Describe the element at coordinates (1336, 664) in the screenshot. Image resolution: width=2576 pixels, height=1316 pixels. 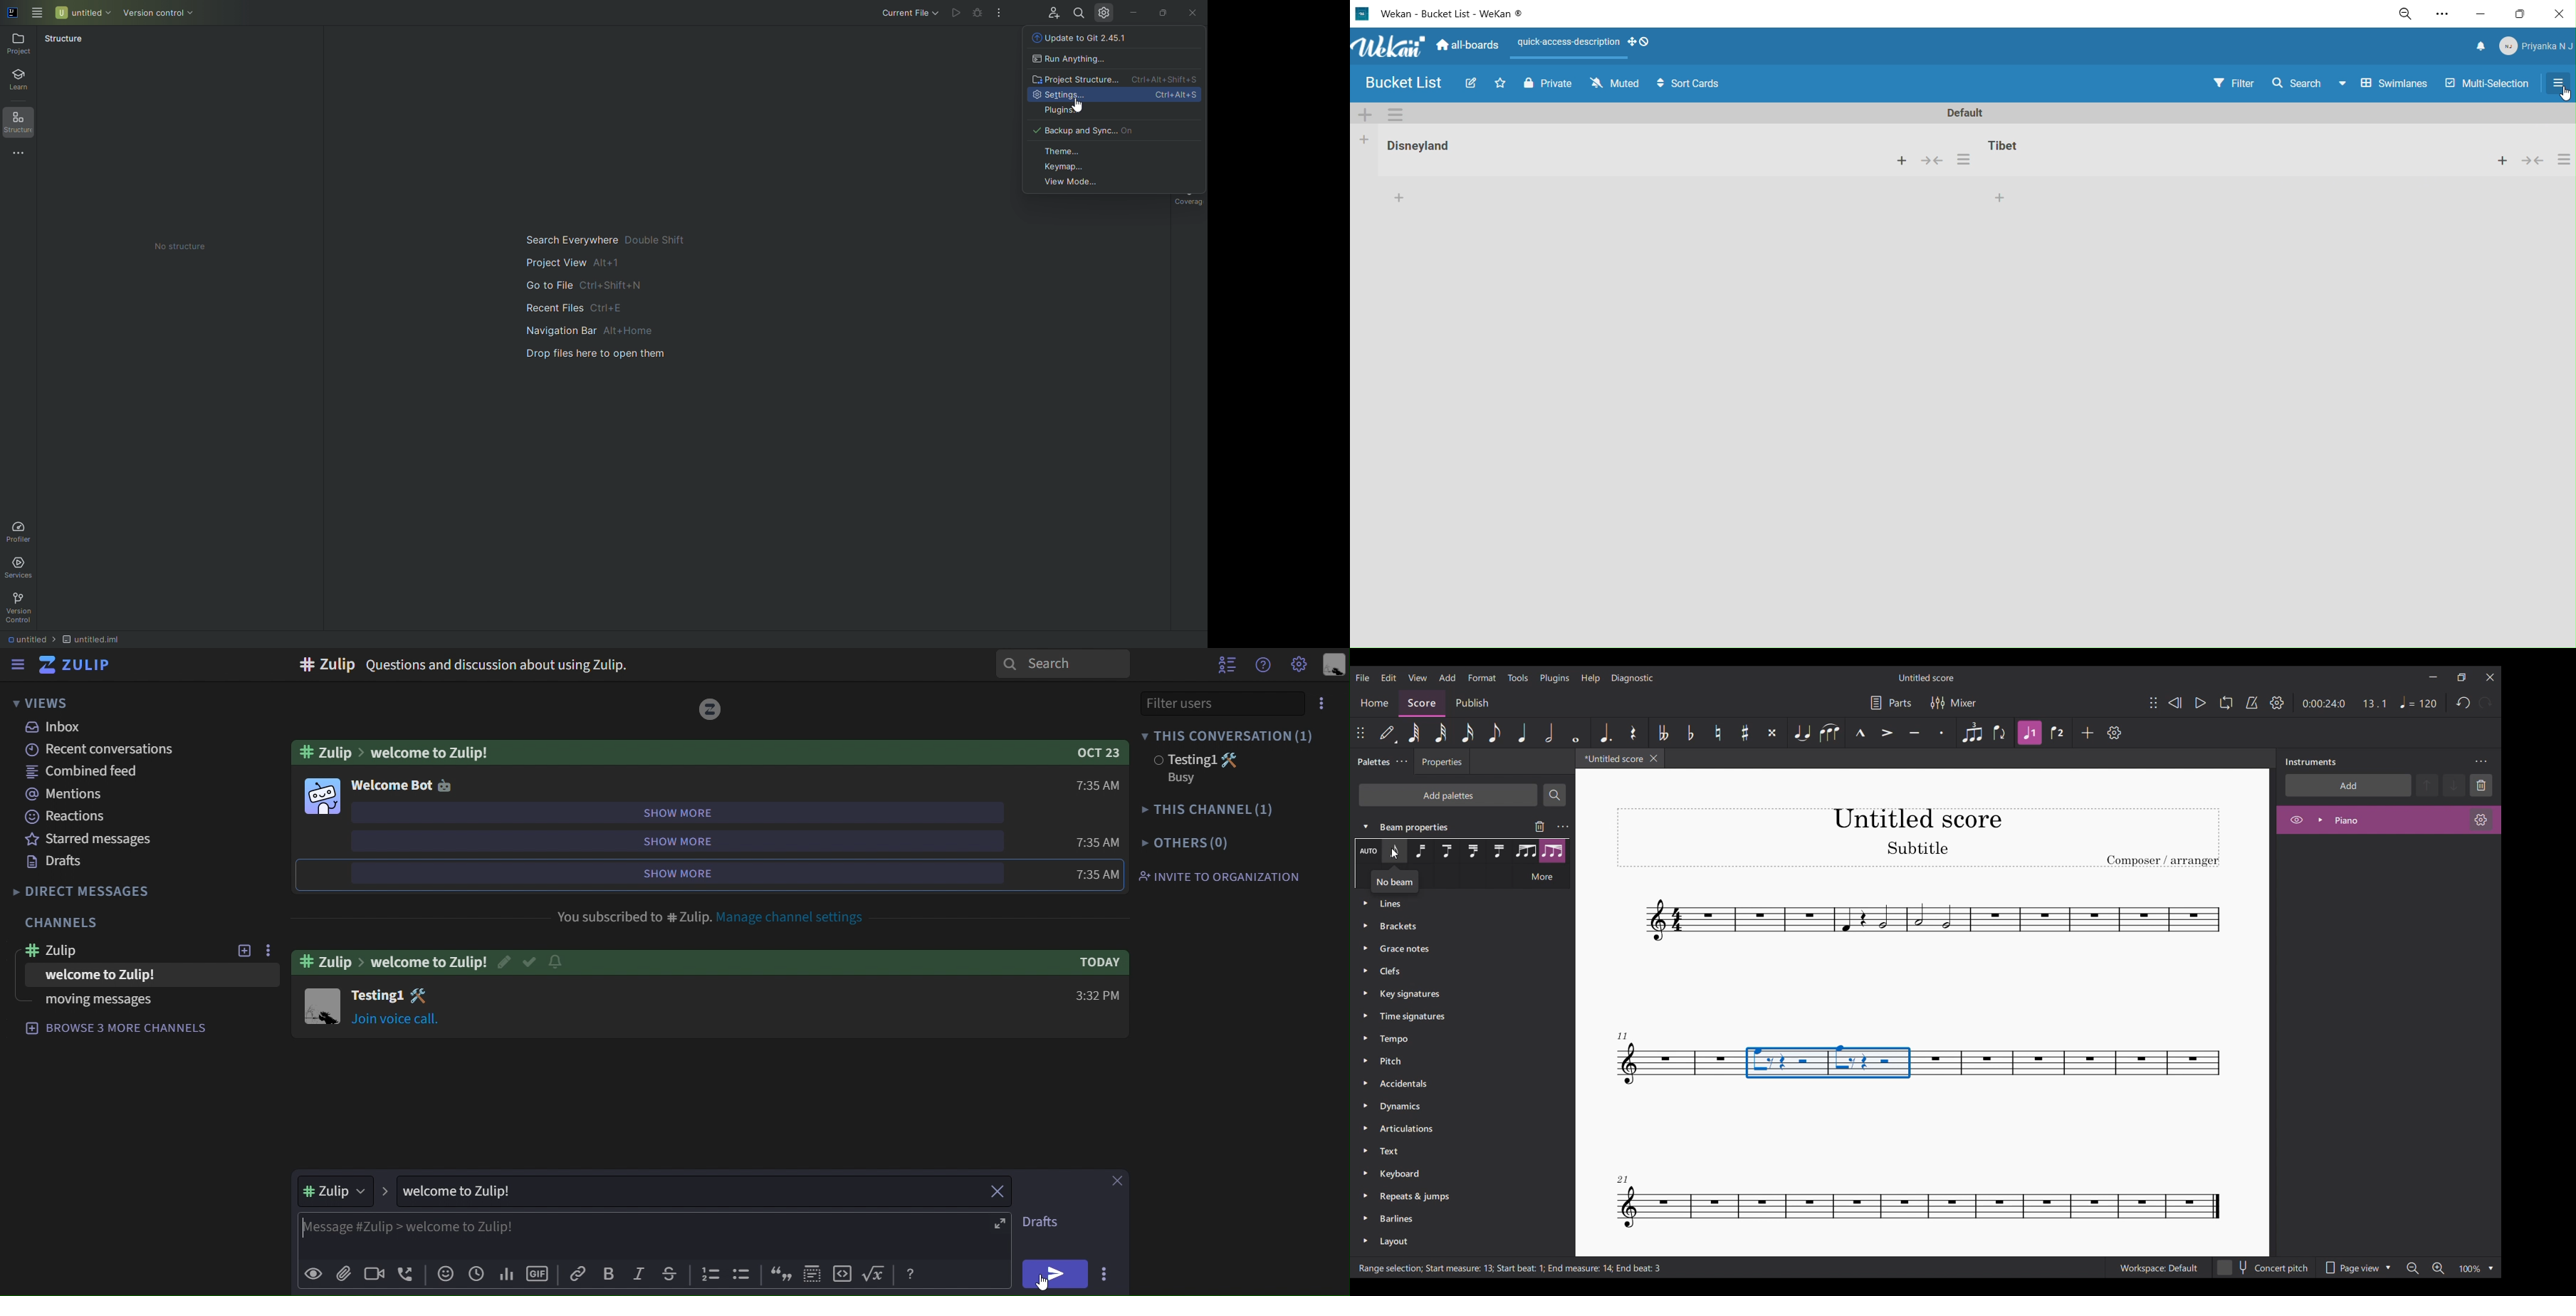
I see `personal menu` at that location.